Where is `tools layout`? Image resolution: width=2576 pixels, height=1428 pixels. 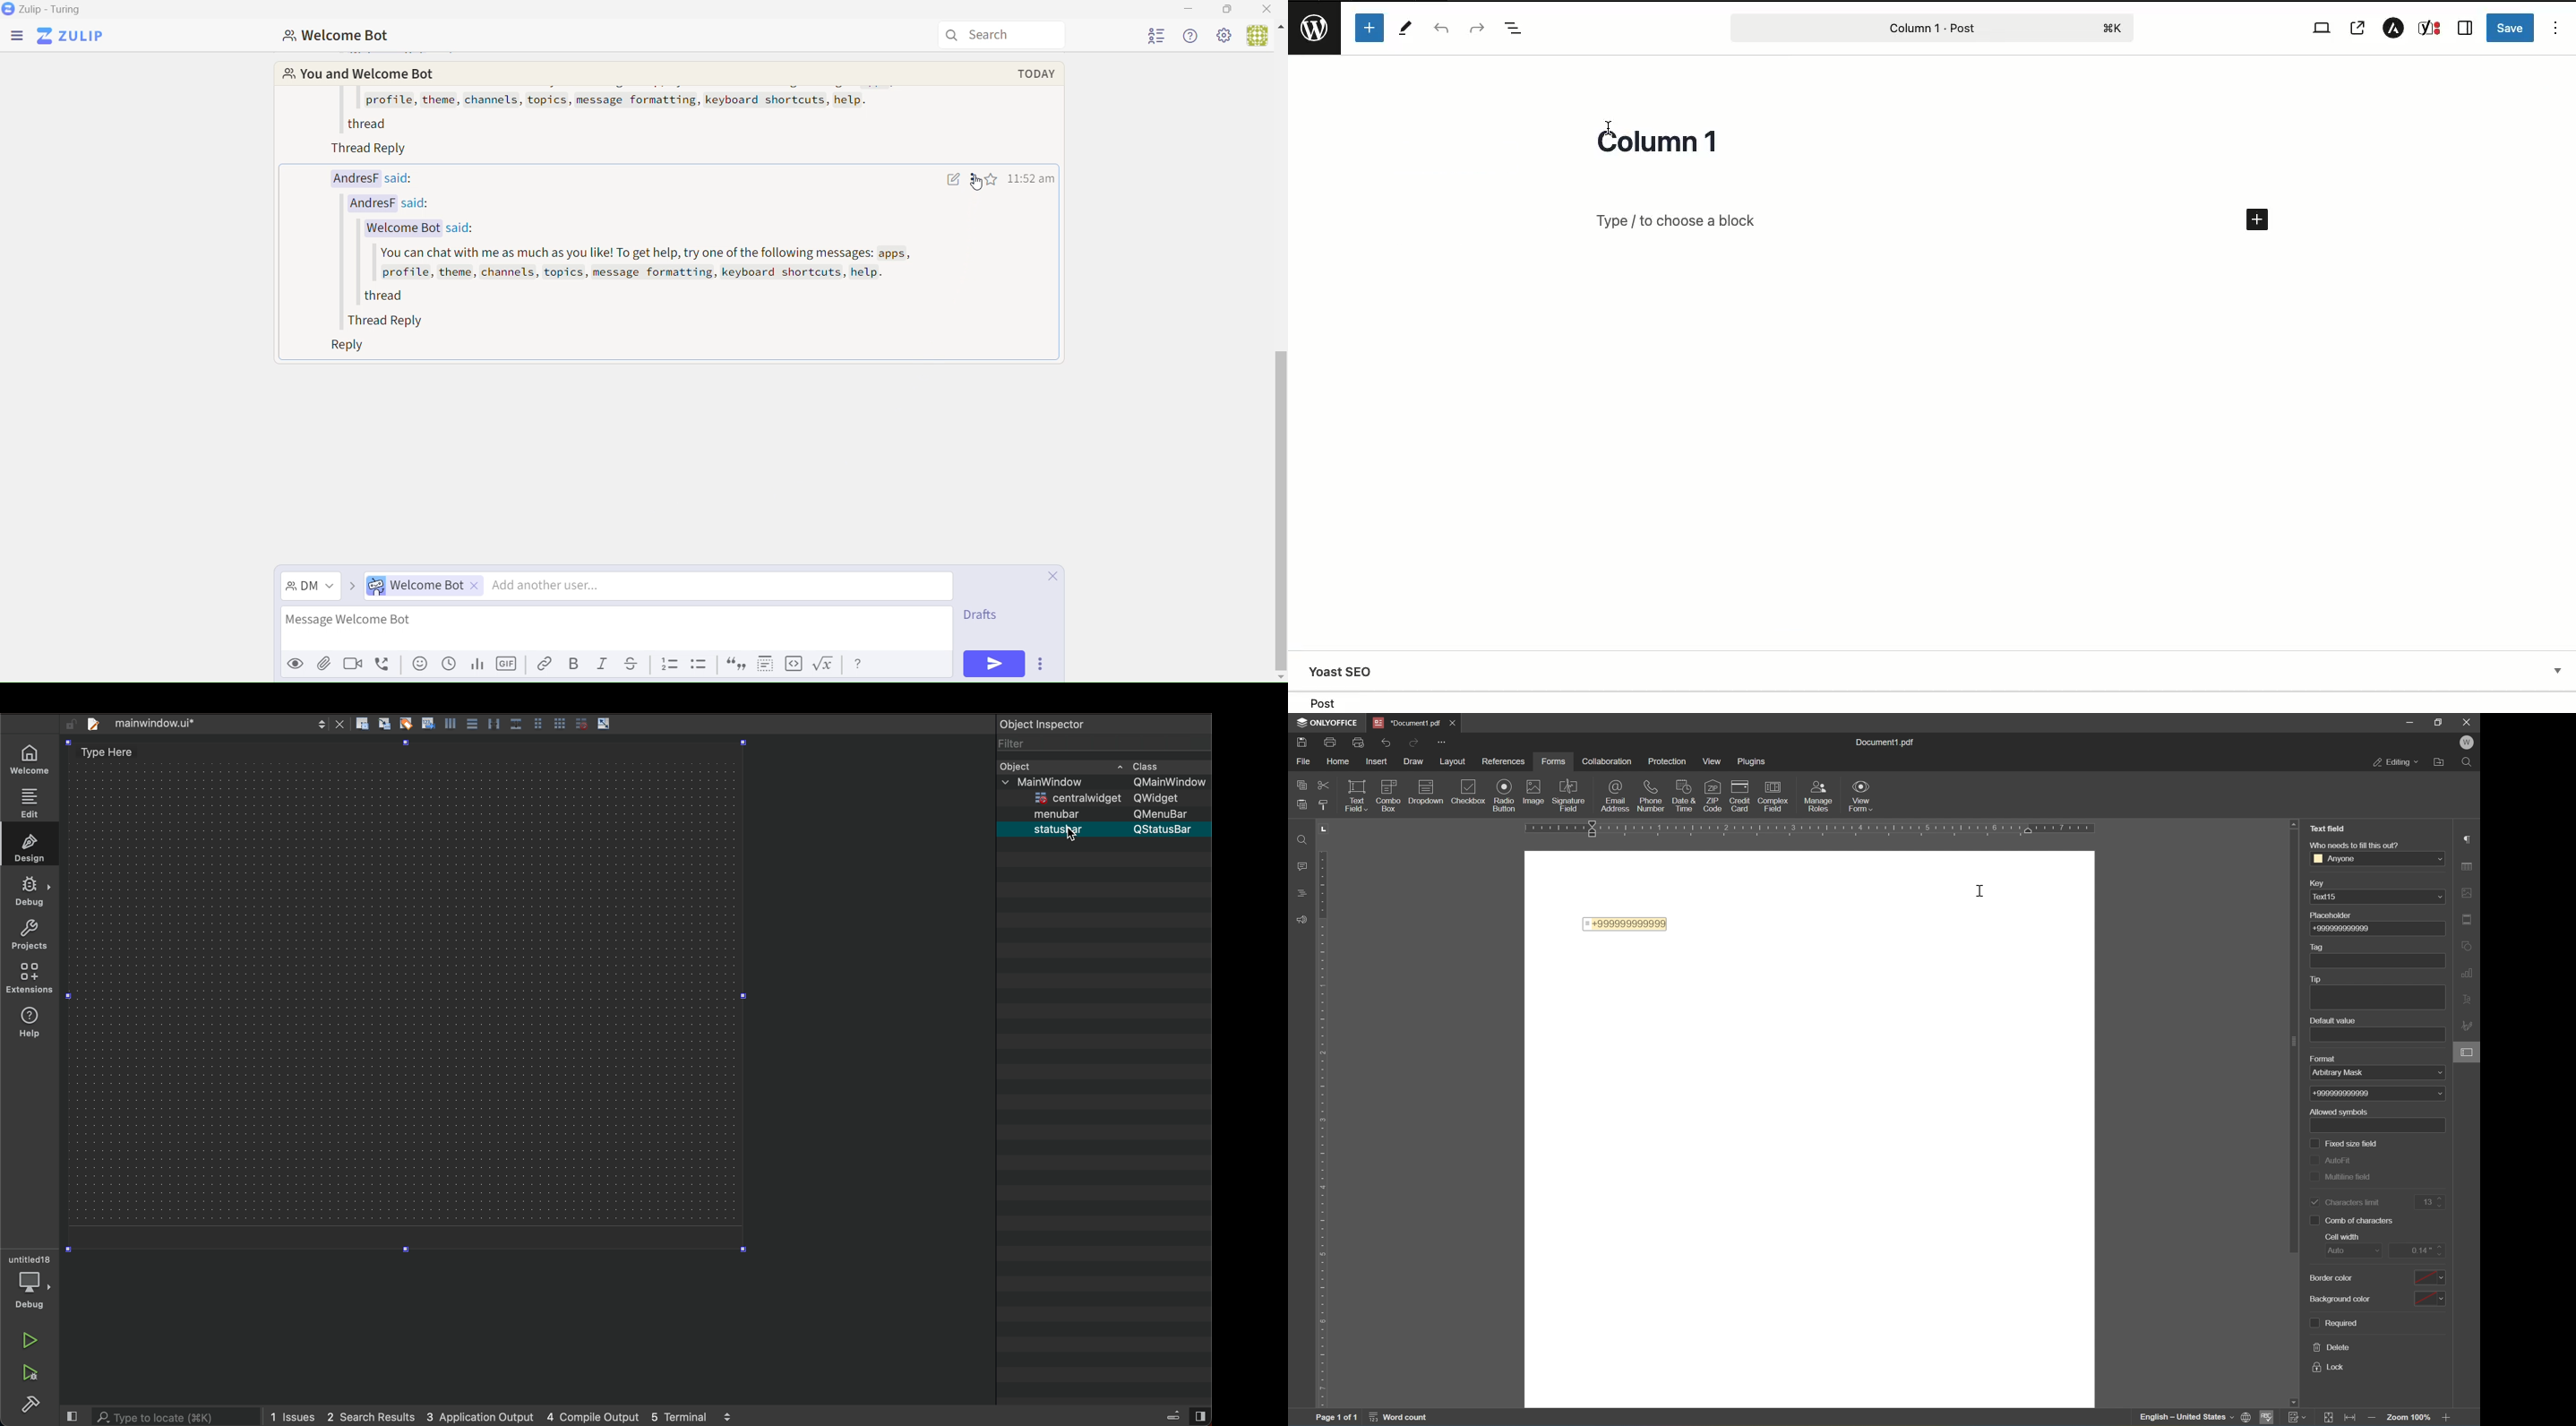 tools layout is located at coordinates (471, 724).